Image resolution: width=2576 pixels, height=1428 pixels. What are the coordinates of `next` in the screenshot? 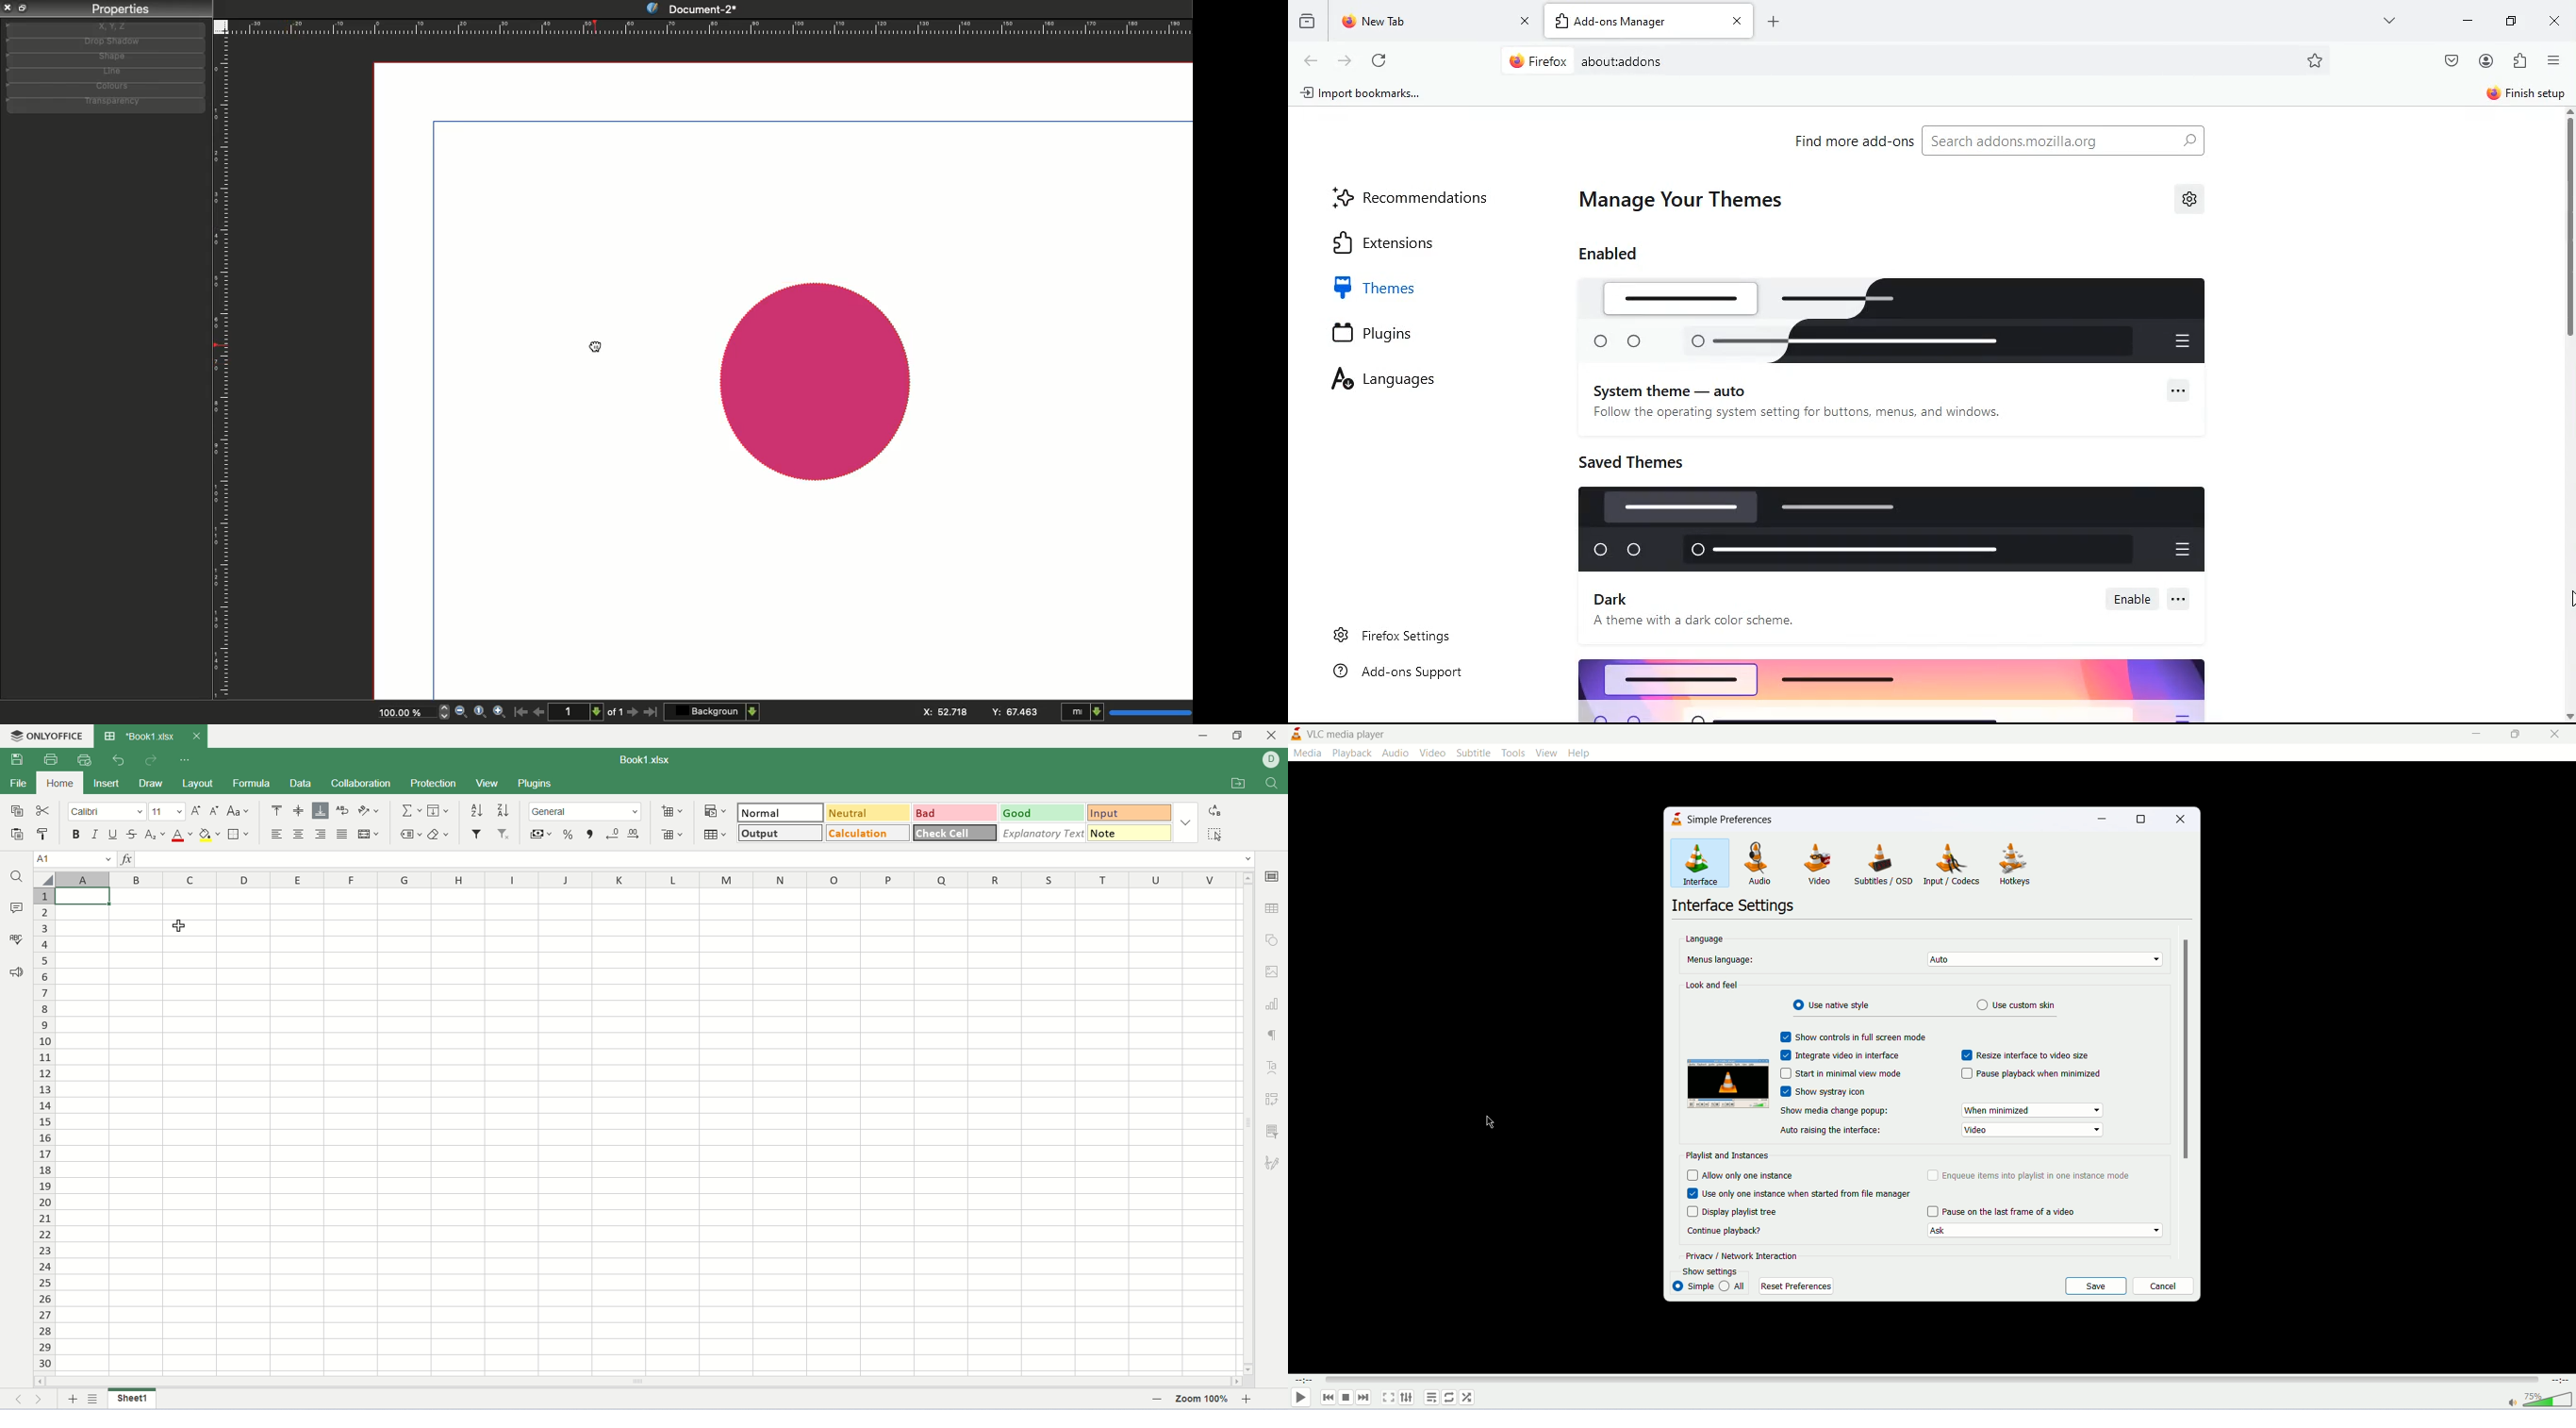 It's located at (38, 1398).